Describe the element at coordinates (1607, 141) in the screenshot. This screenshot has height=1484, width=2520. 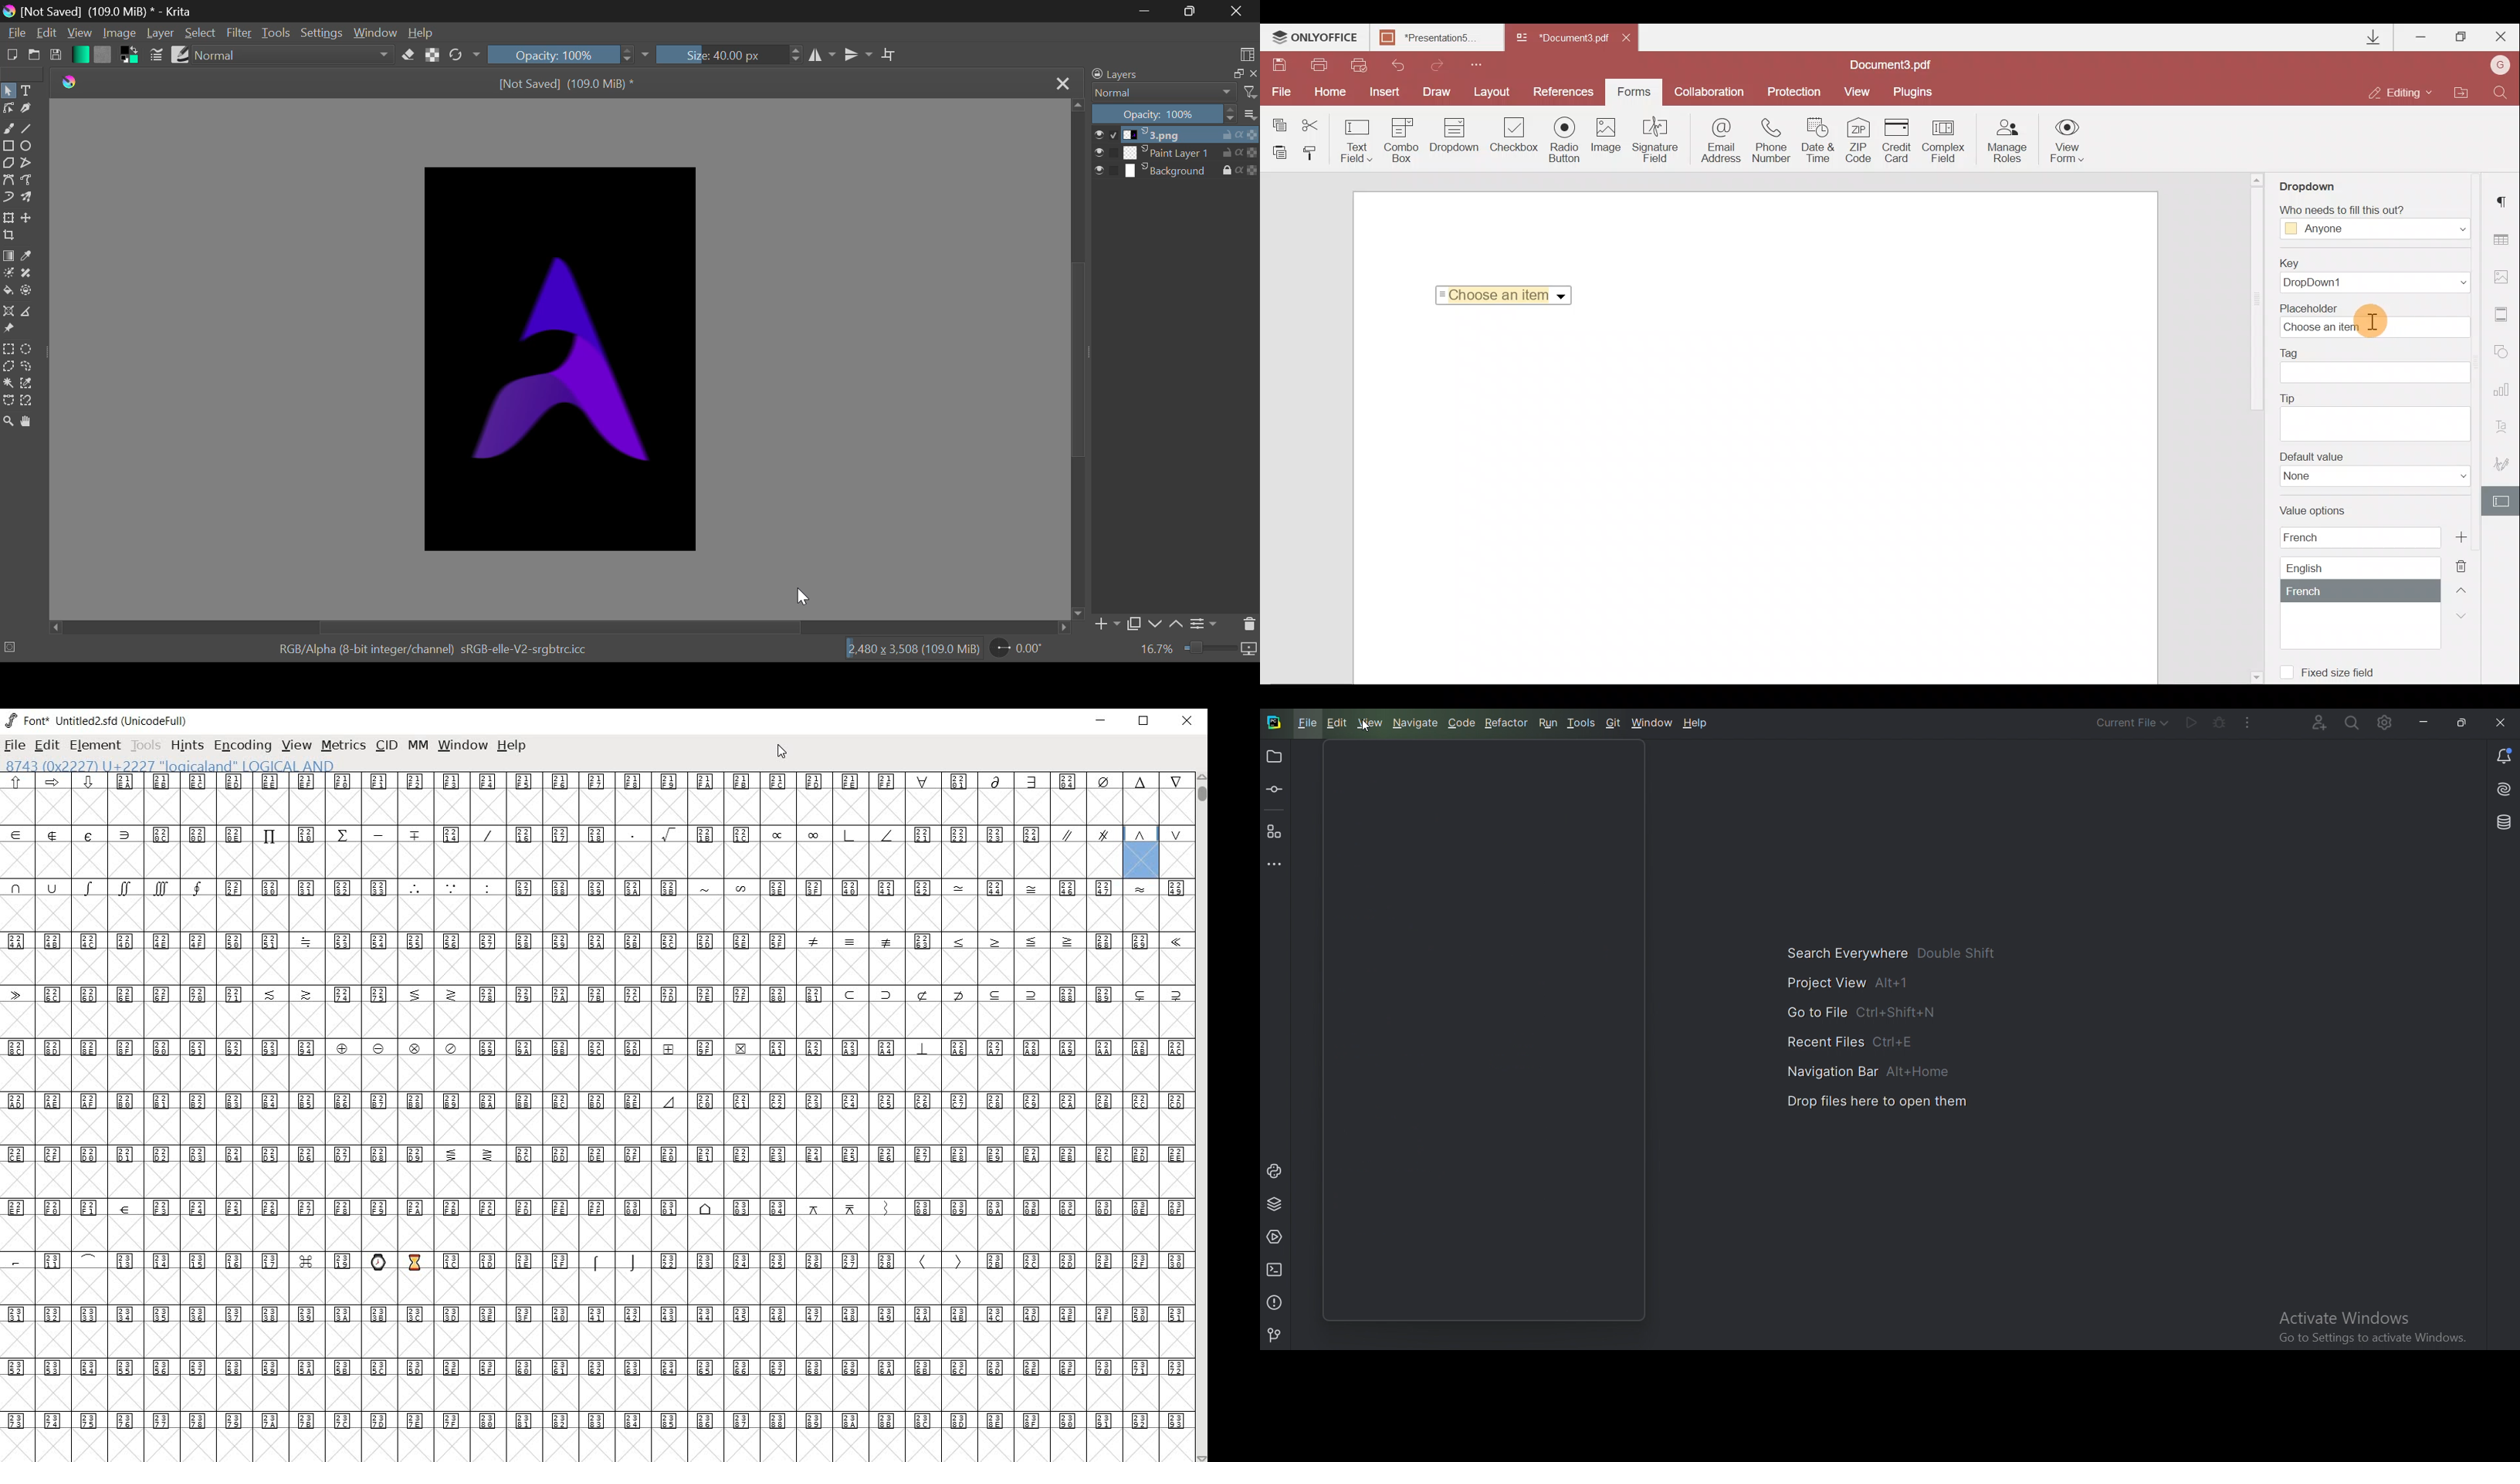
I see `Image` at that location.